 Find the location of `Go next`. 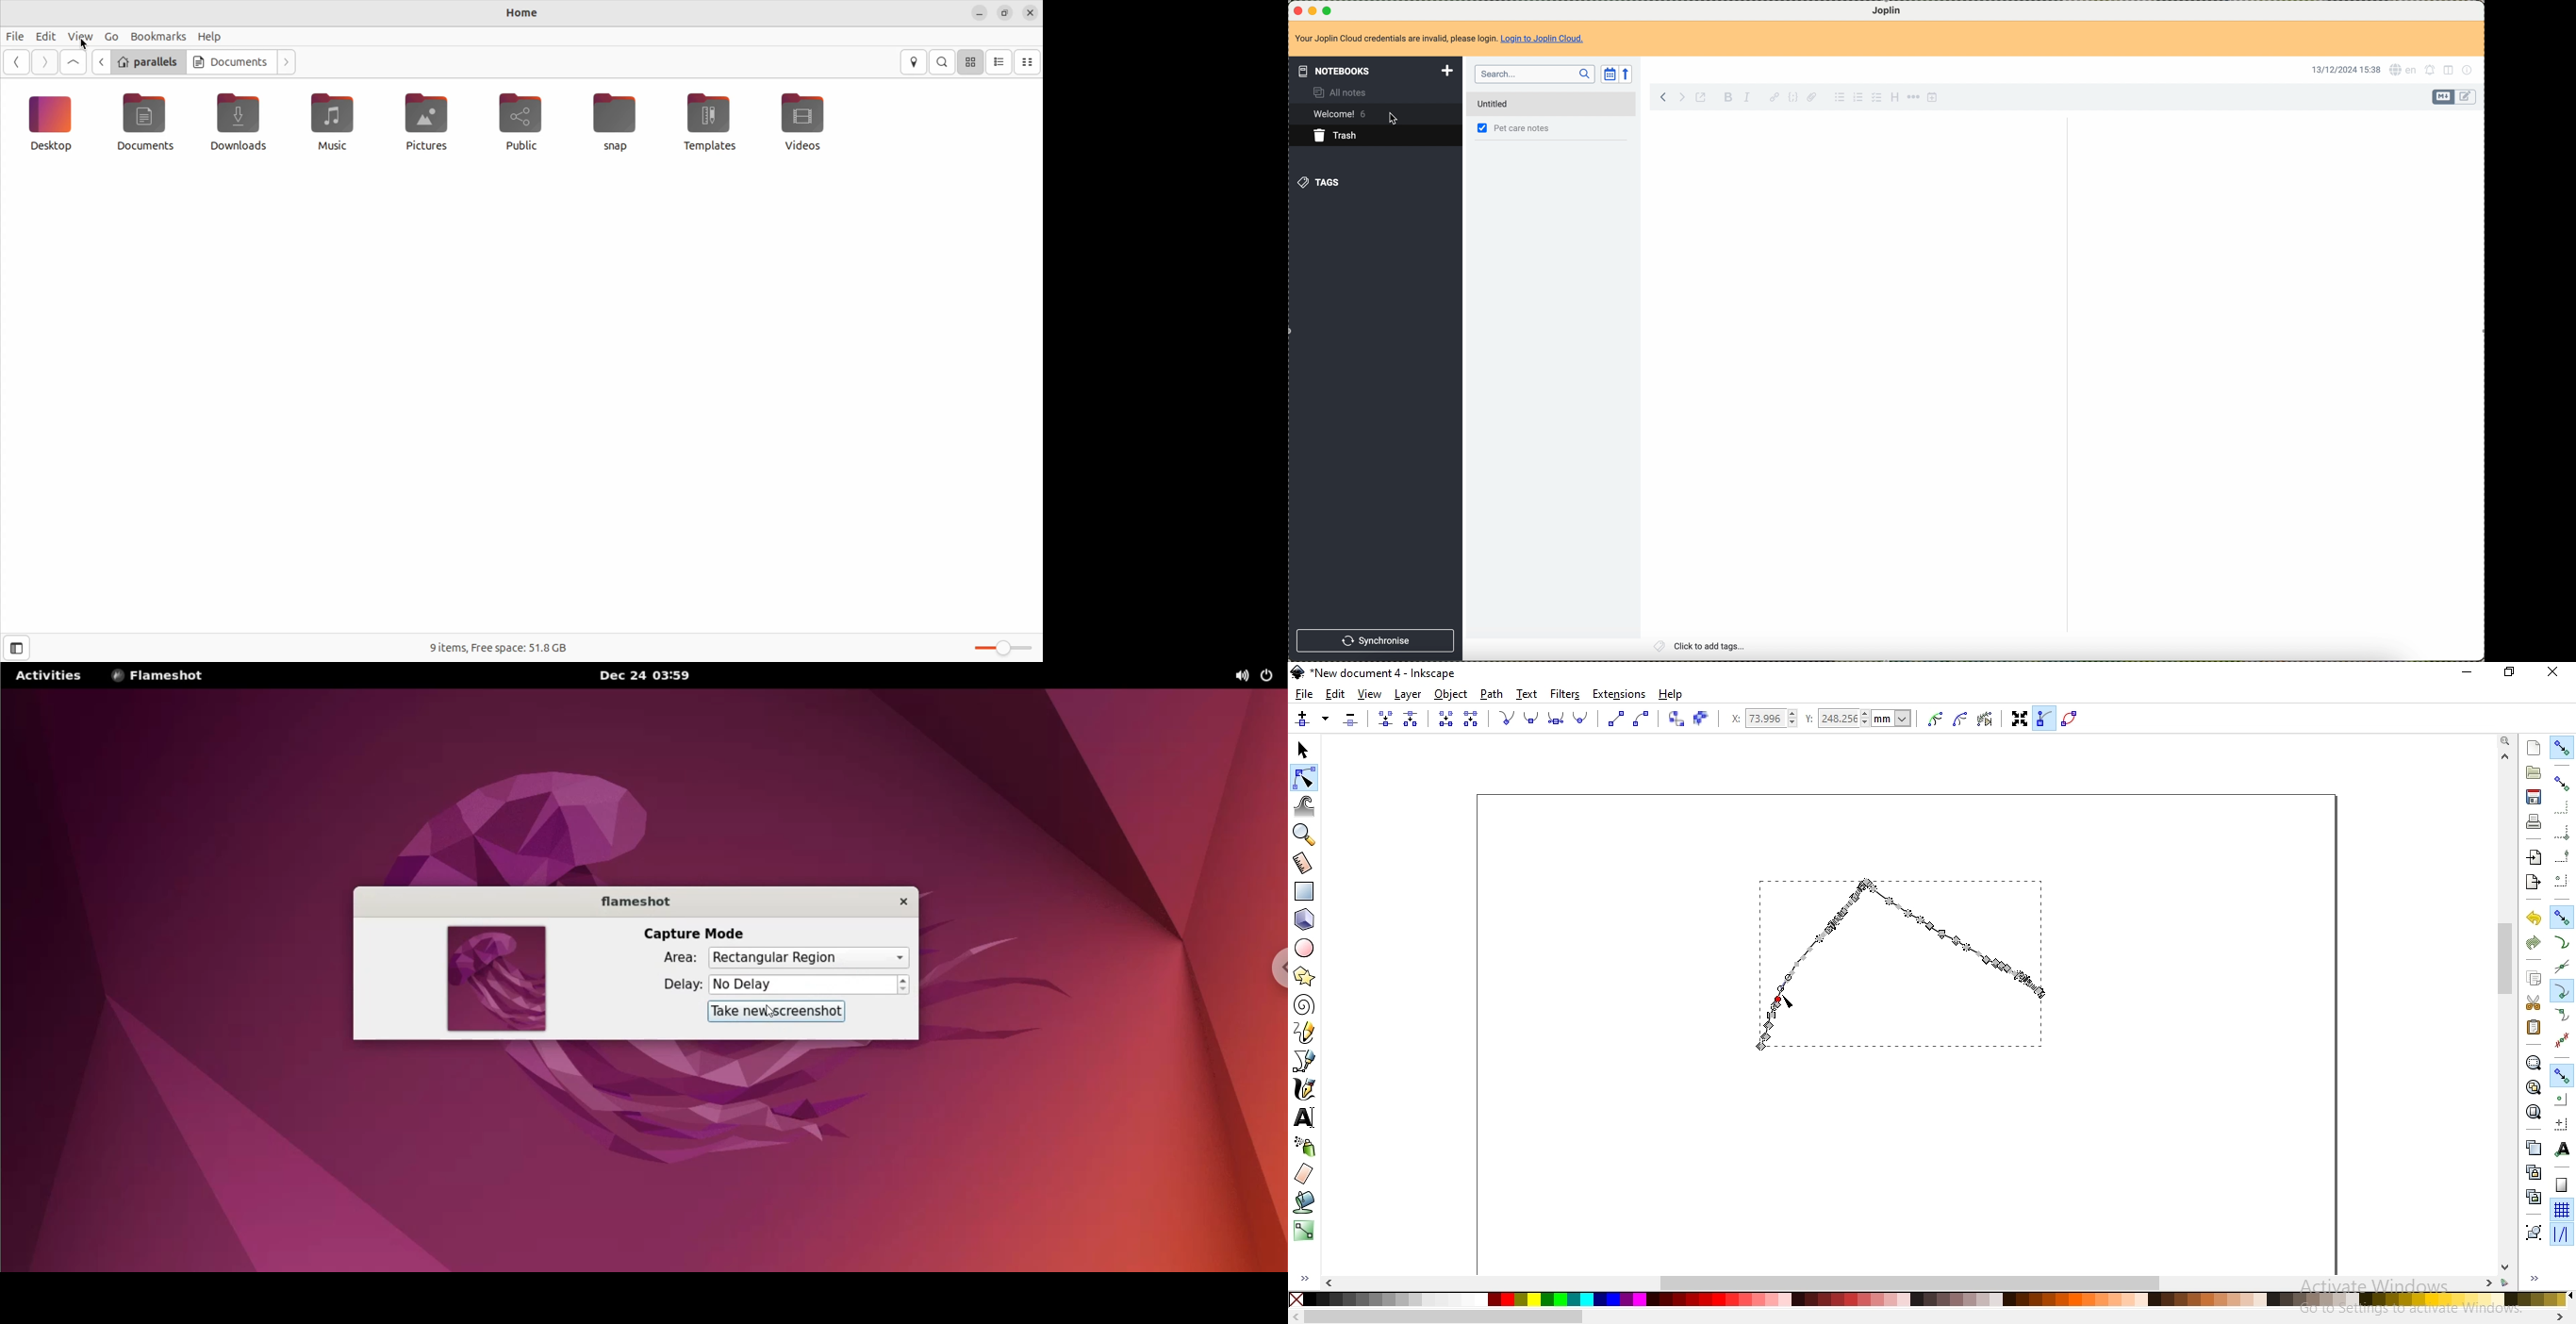

Go next is located at coordinates (288, 64).